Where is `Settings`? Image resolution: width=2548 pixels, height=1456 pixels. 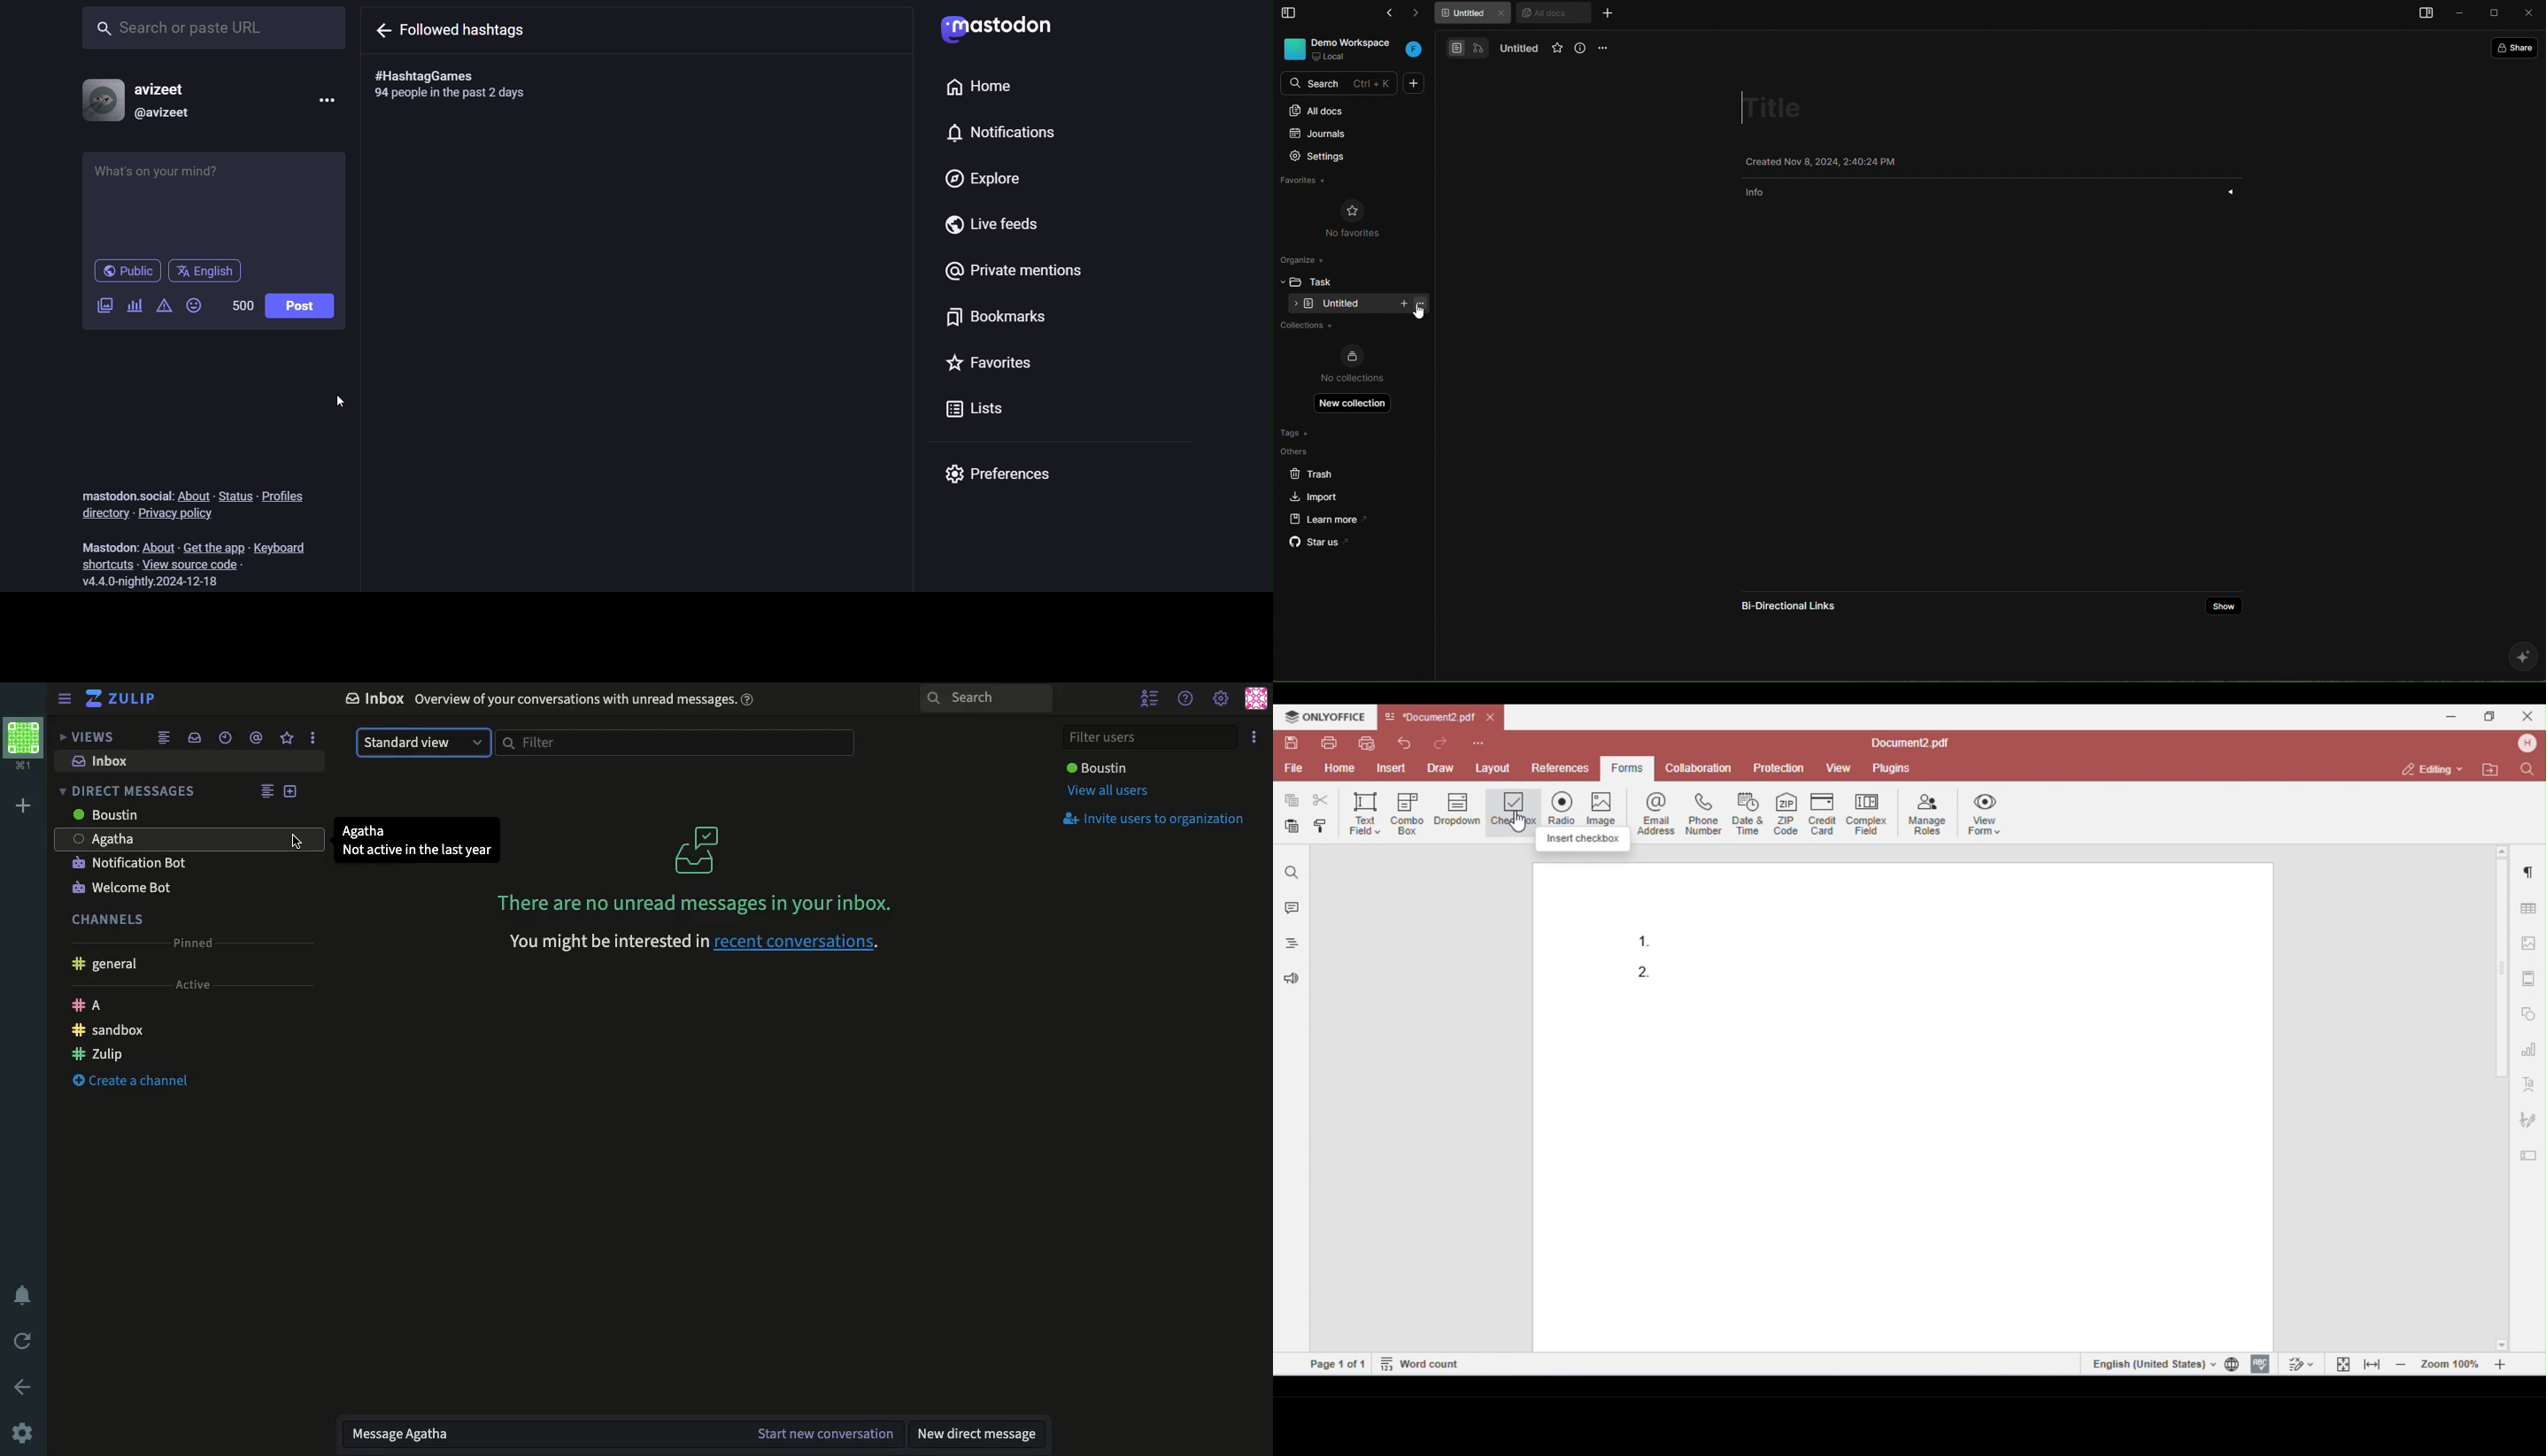
Settings is located at coordinates (22, 1435).